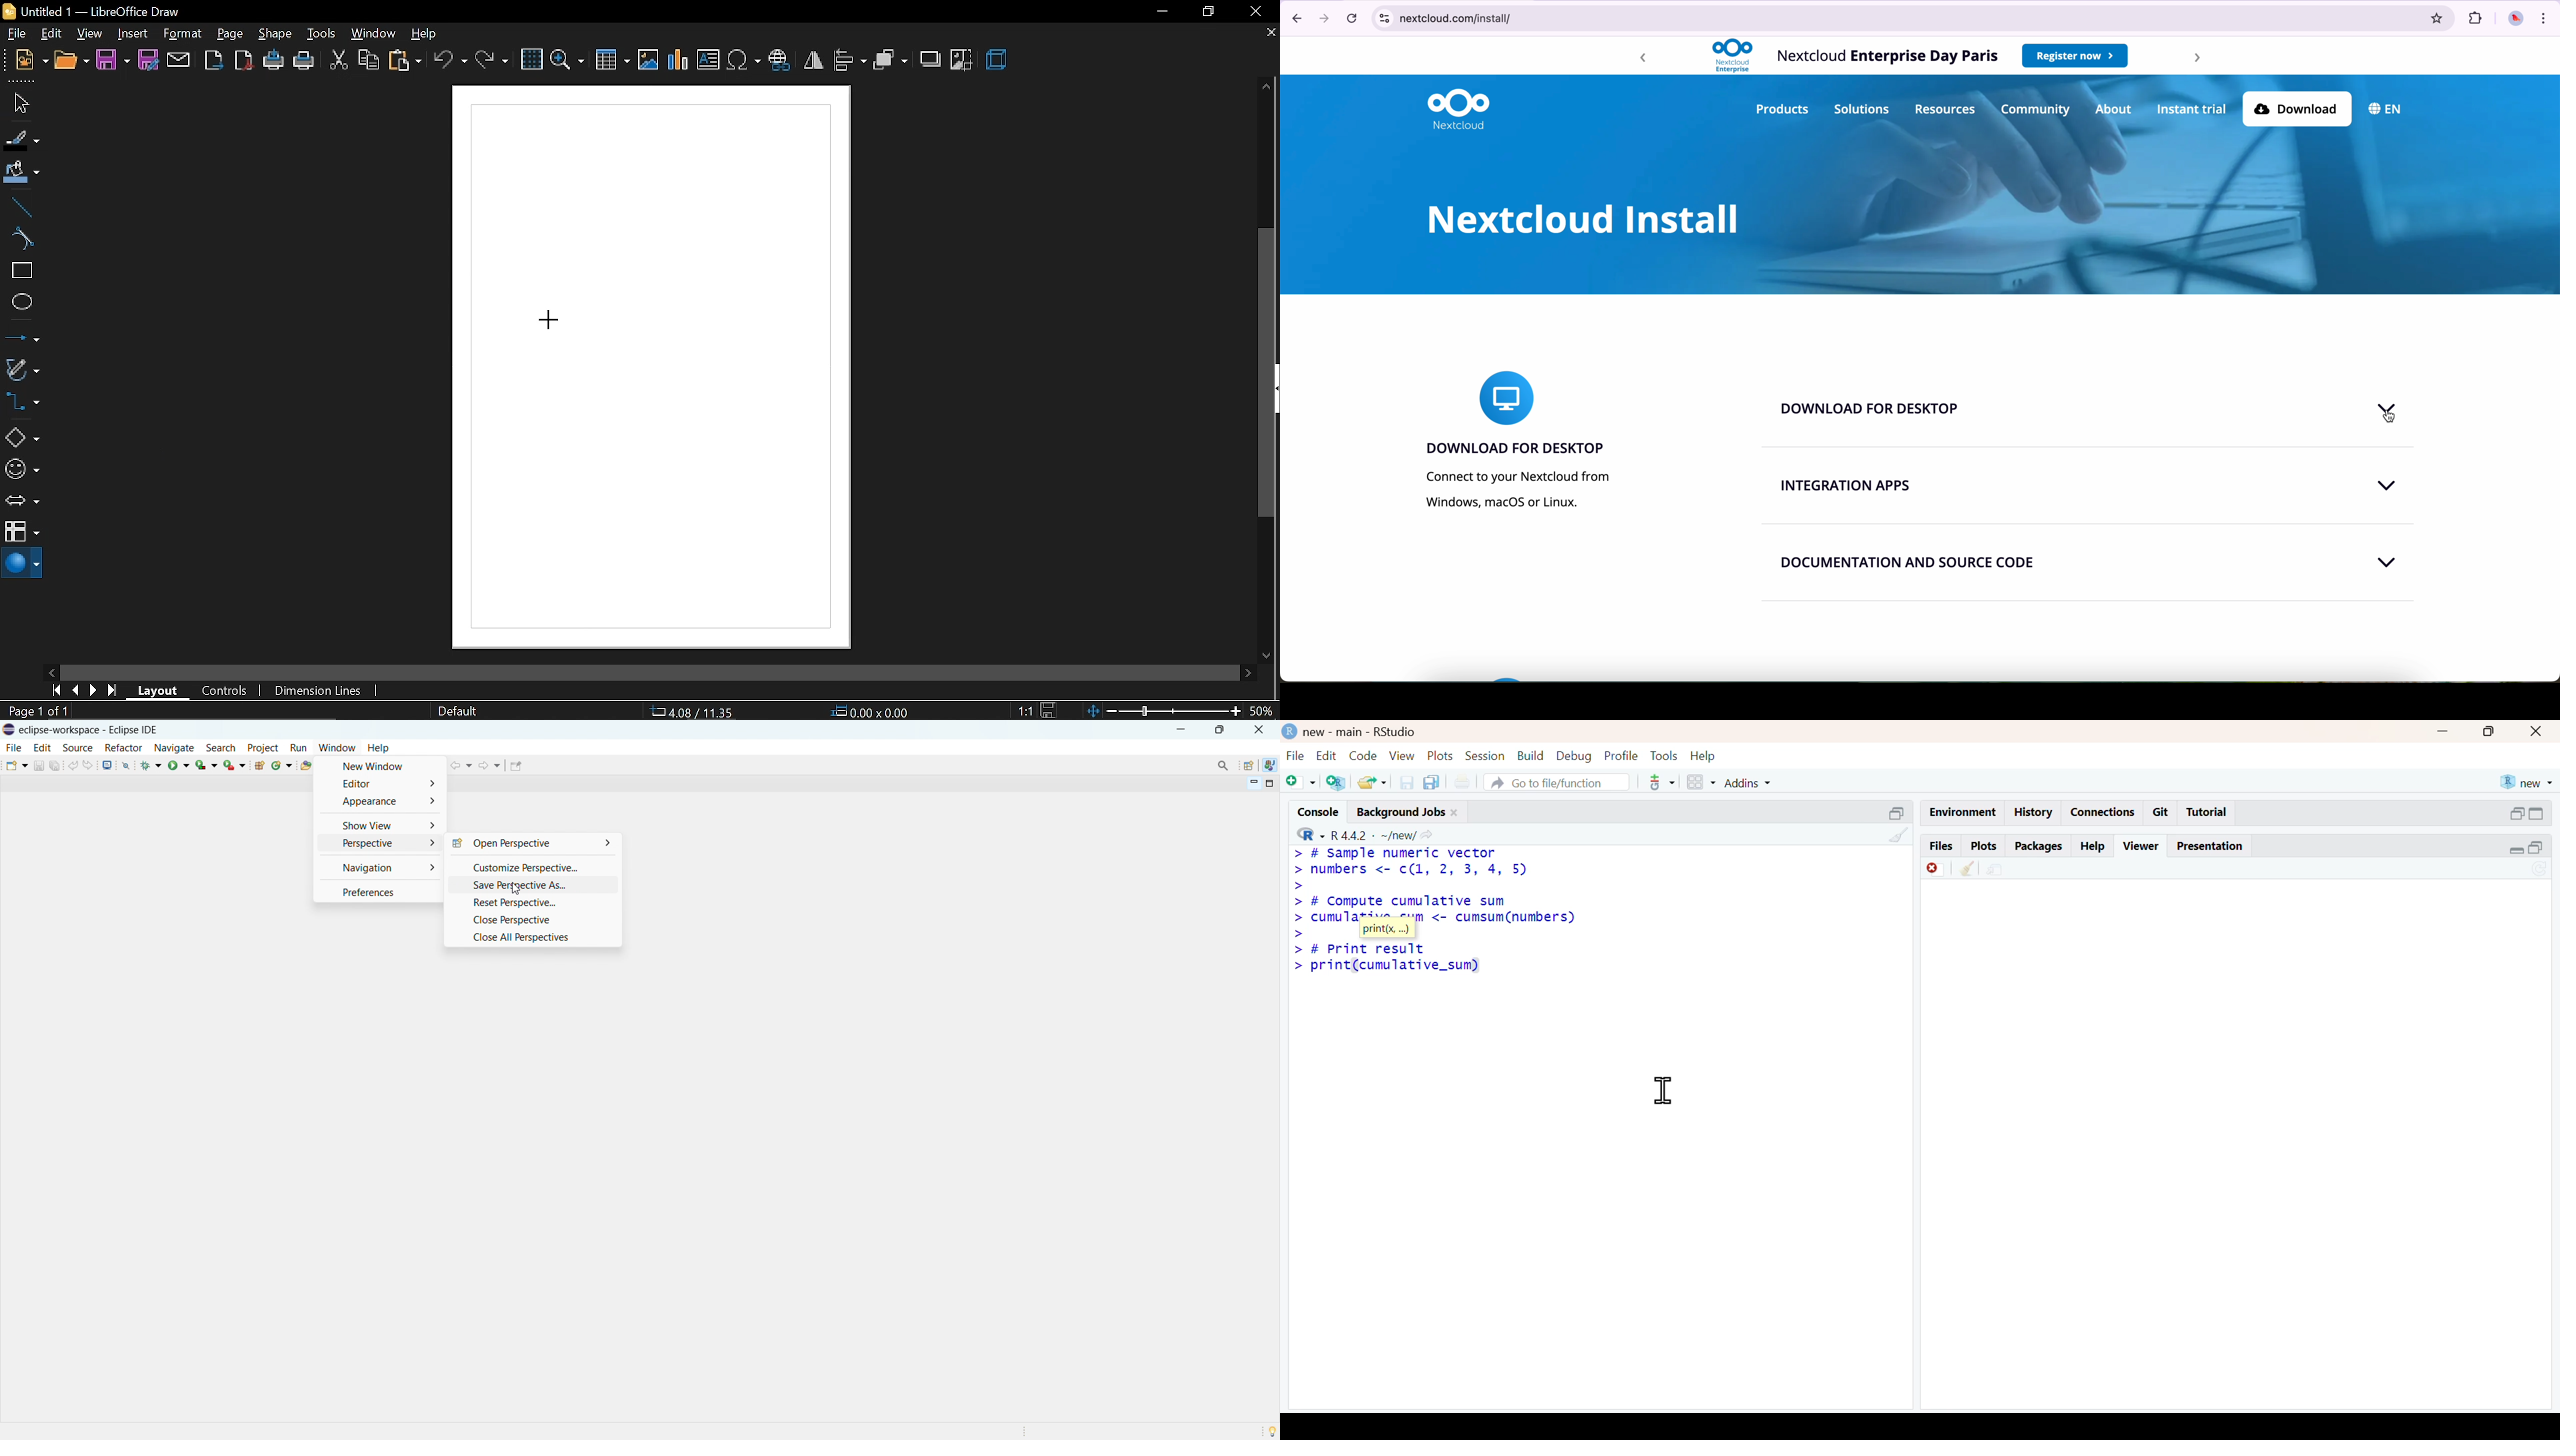 The height and width of the screenshot is (1456, 2576). What do you see at coordinates (1403, 755) in the screenshot?
I see `view` at bounding box center [1403, 755].